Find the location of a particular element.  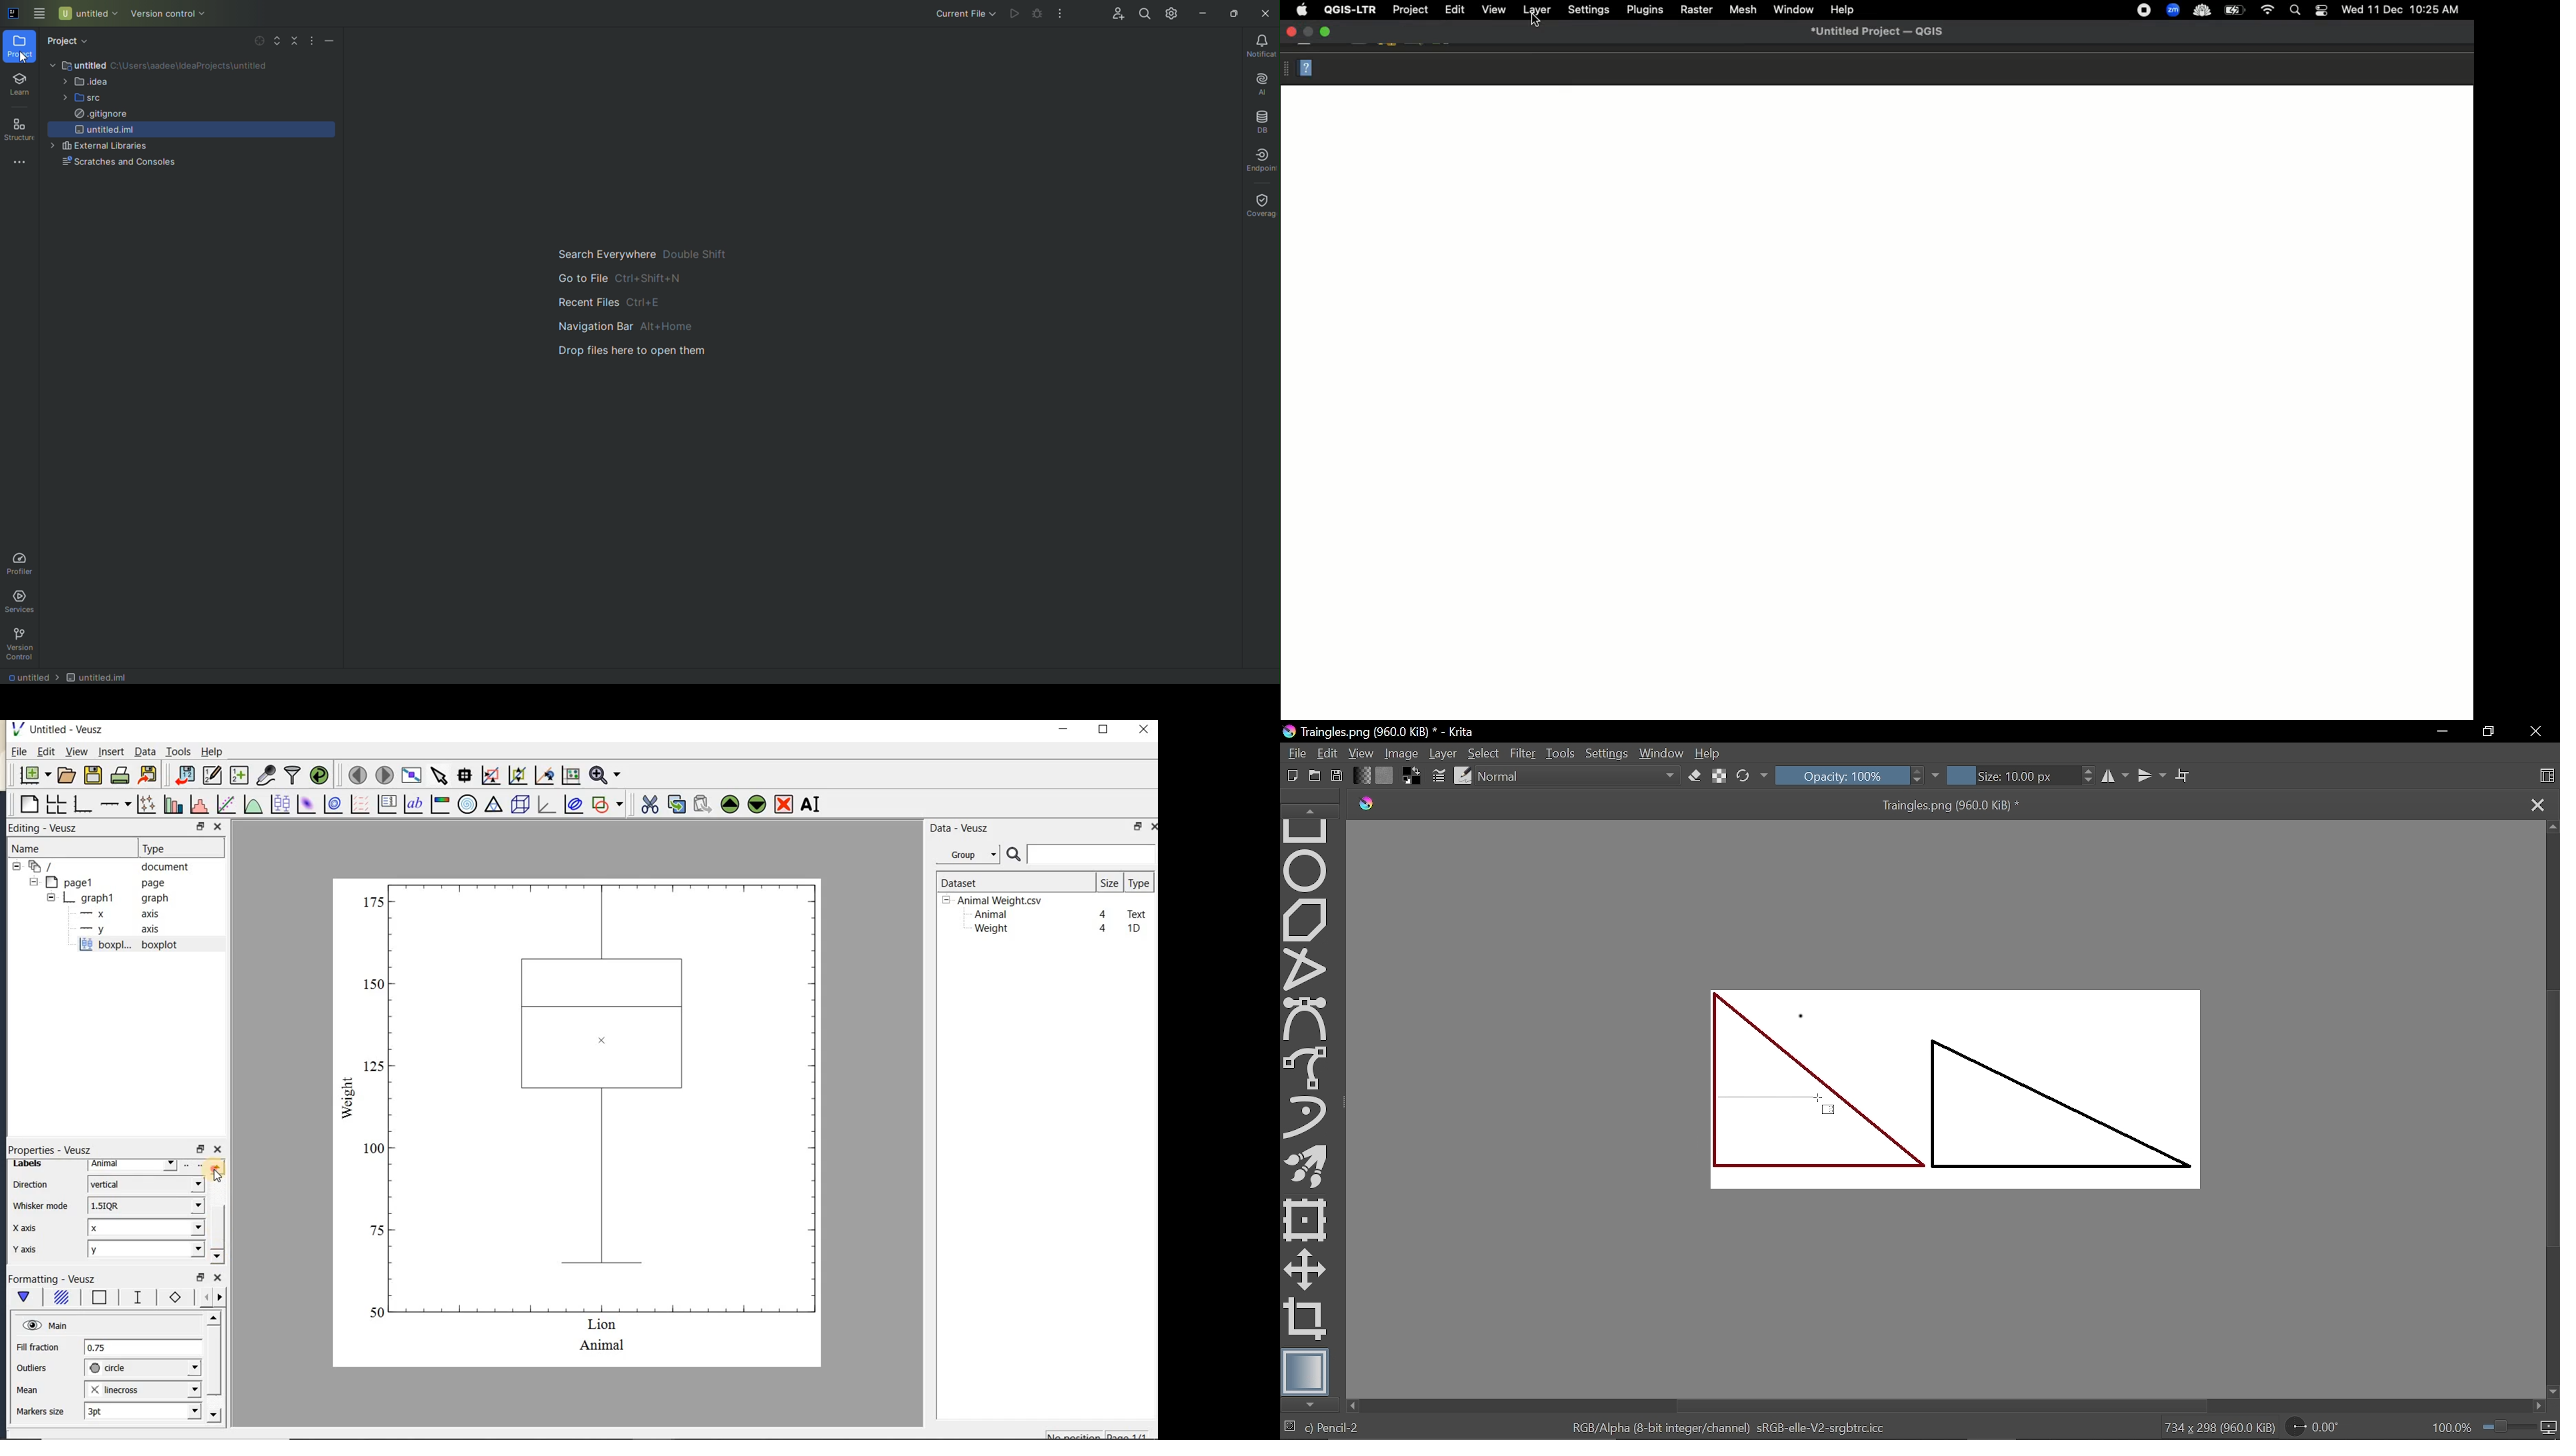

Cursor is located at coordinates (1826, 1108).